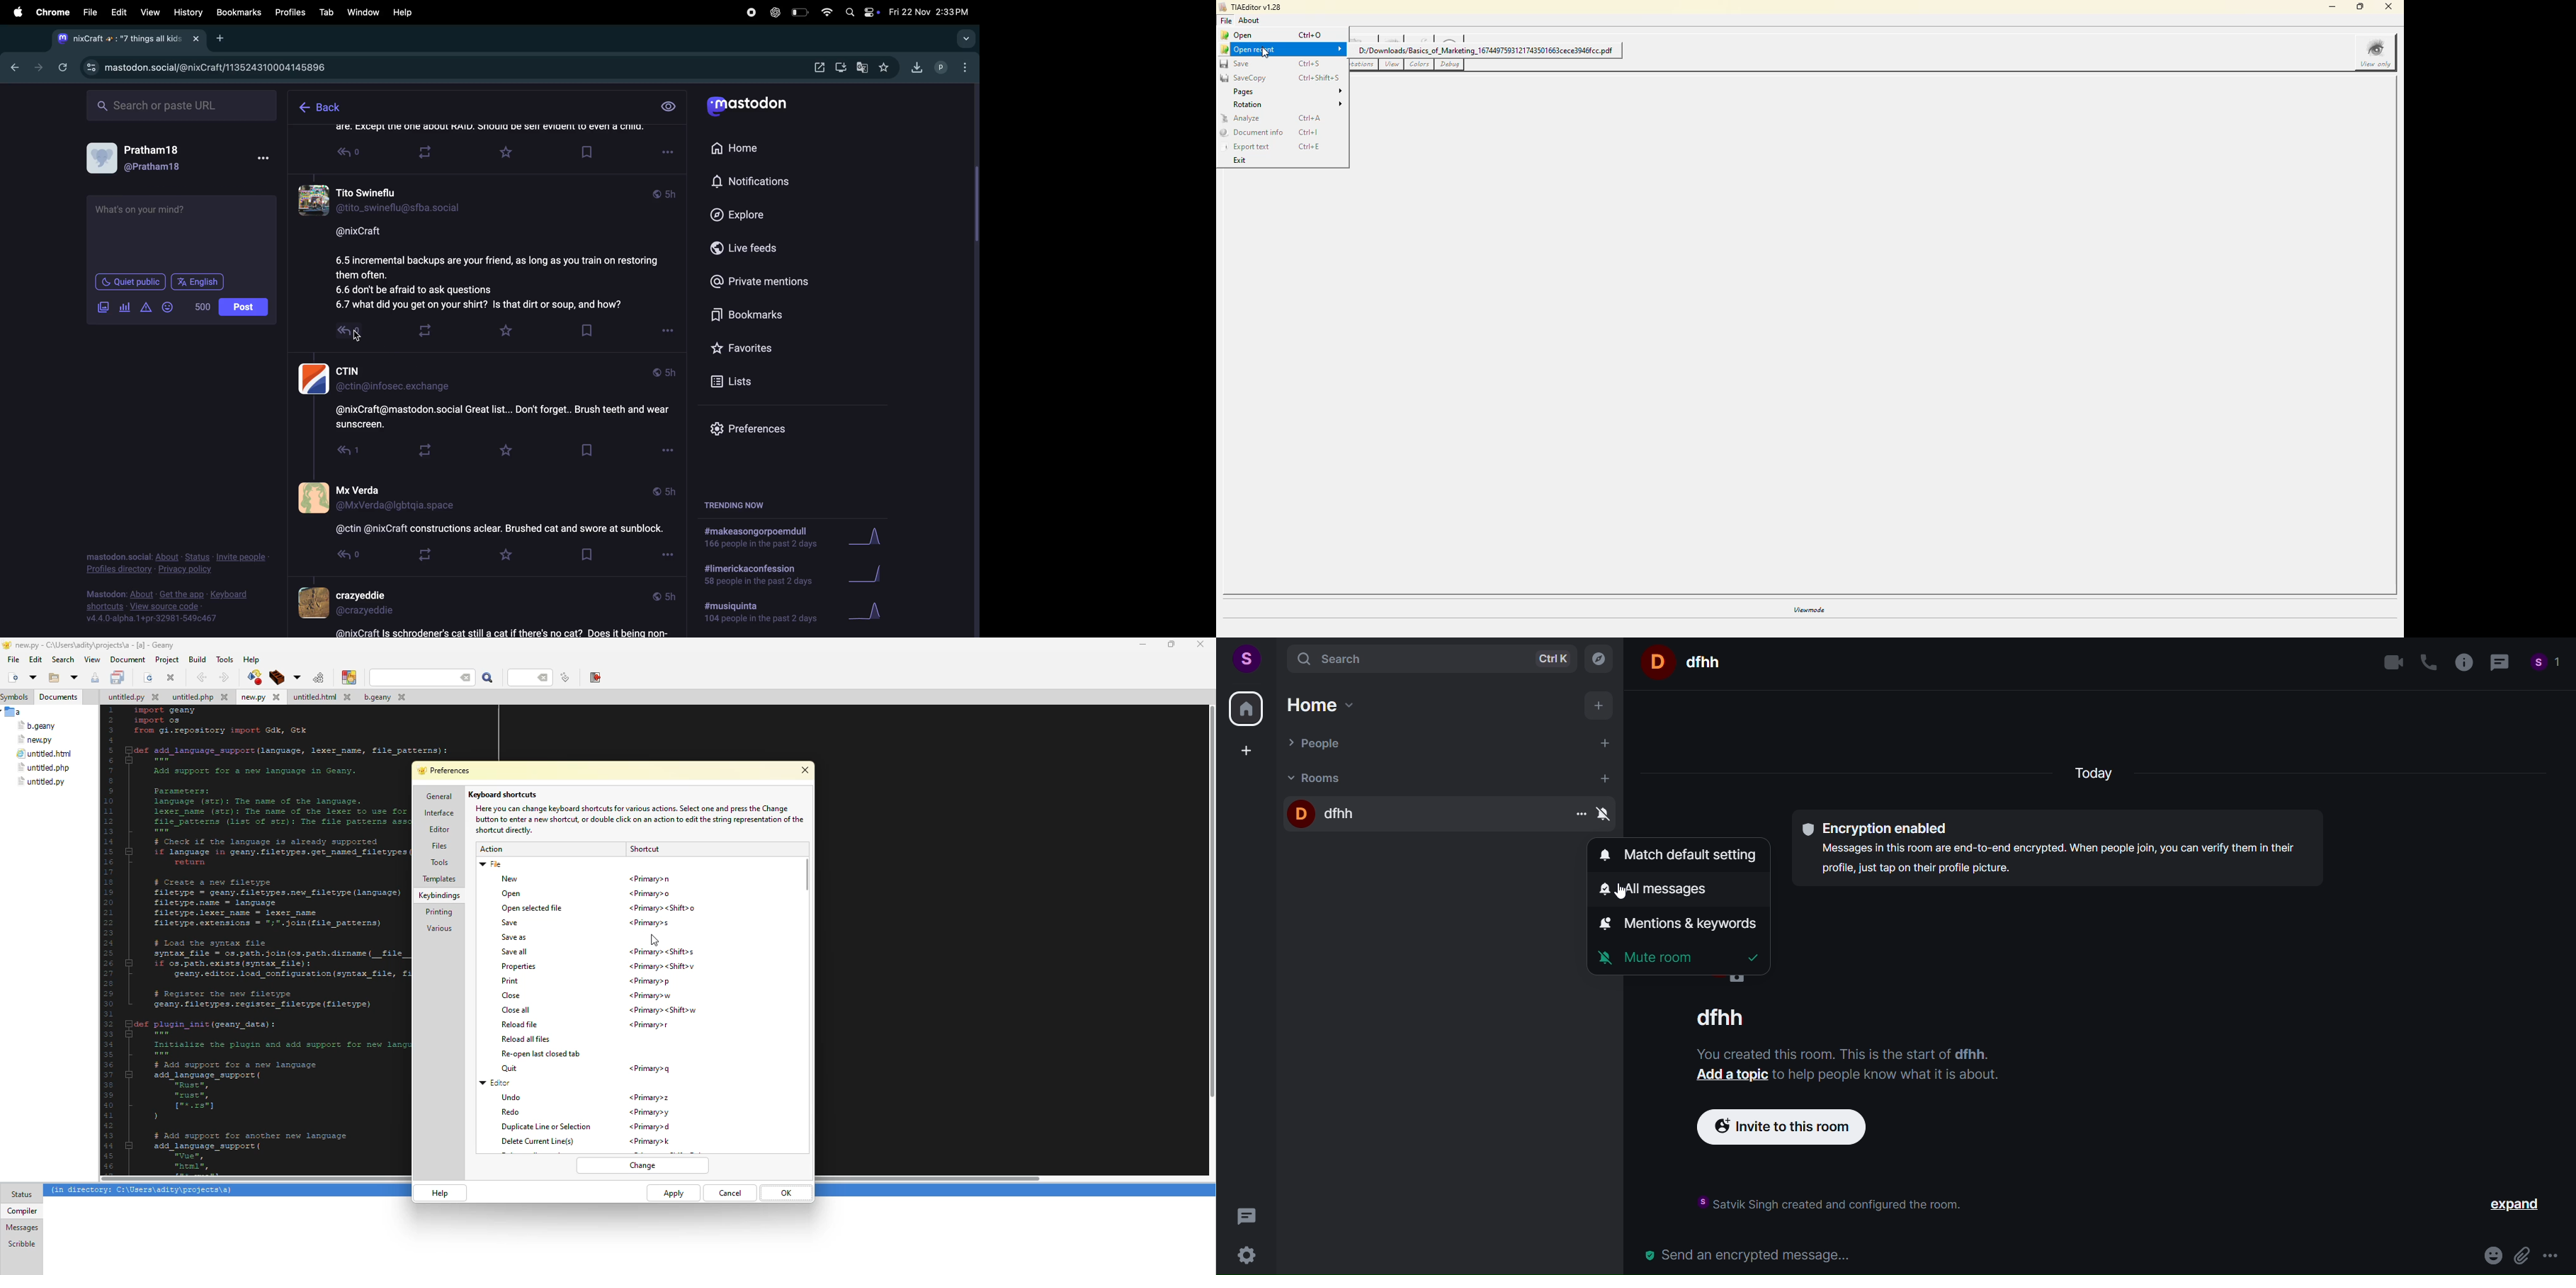  What do you see at coordinates (360, 336) in the screenshot?
I see `cursor` at bounding box center [360, 336].